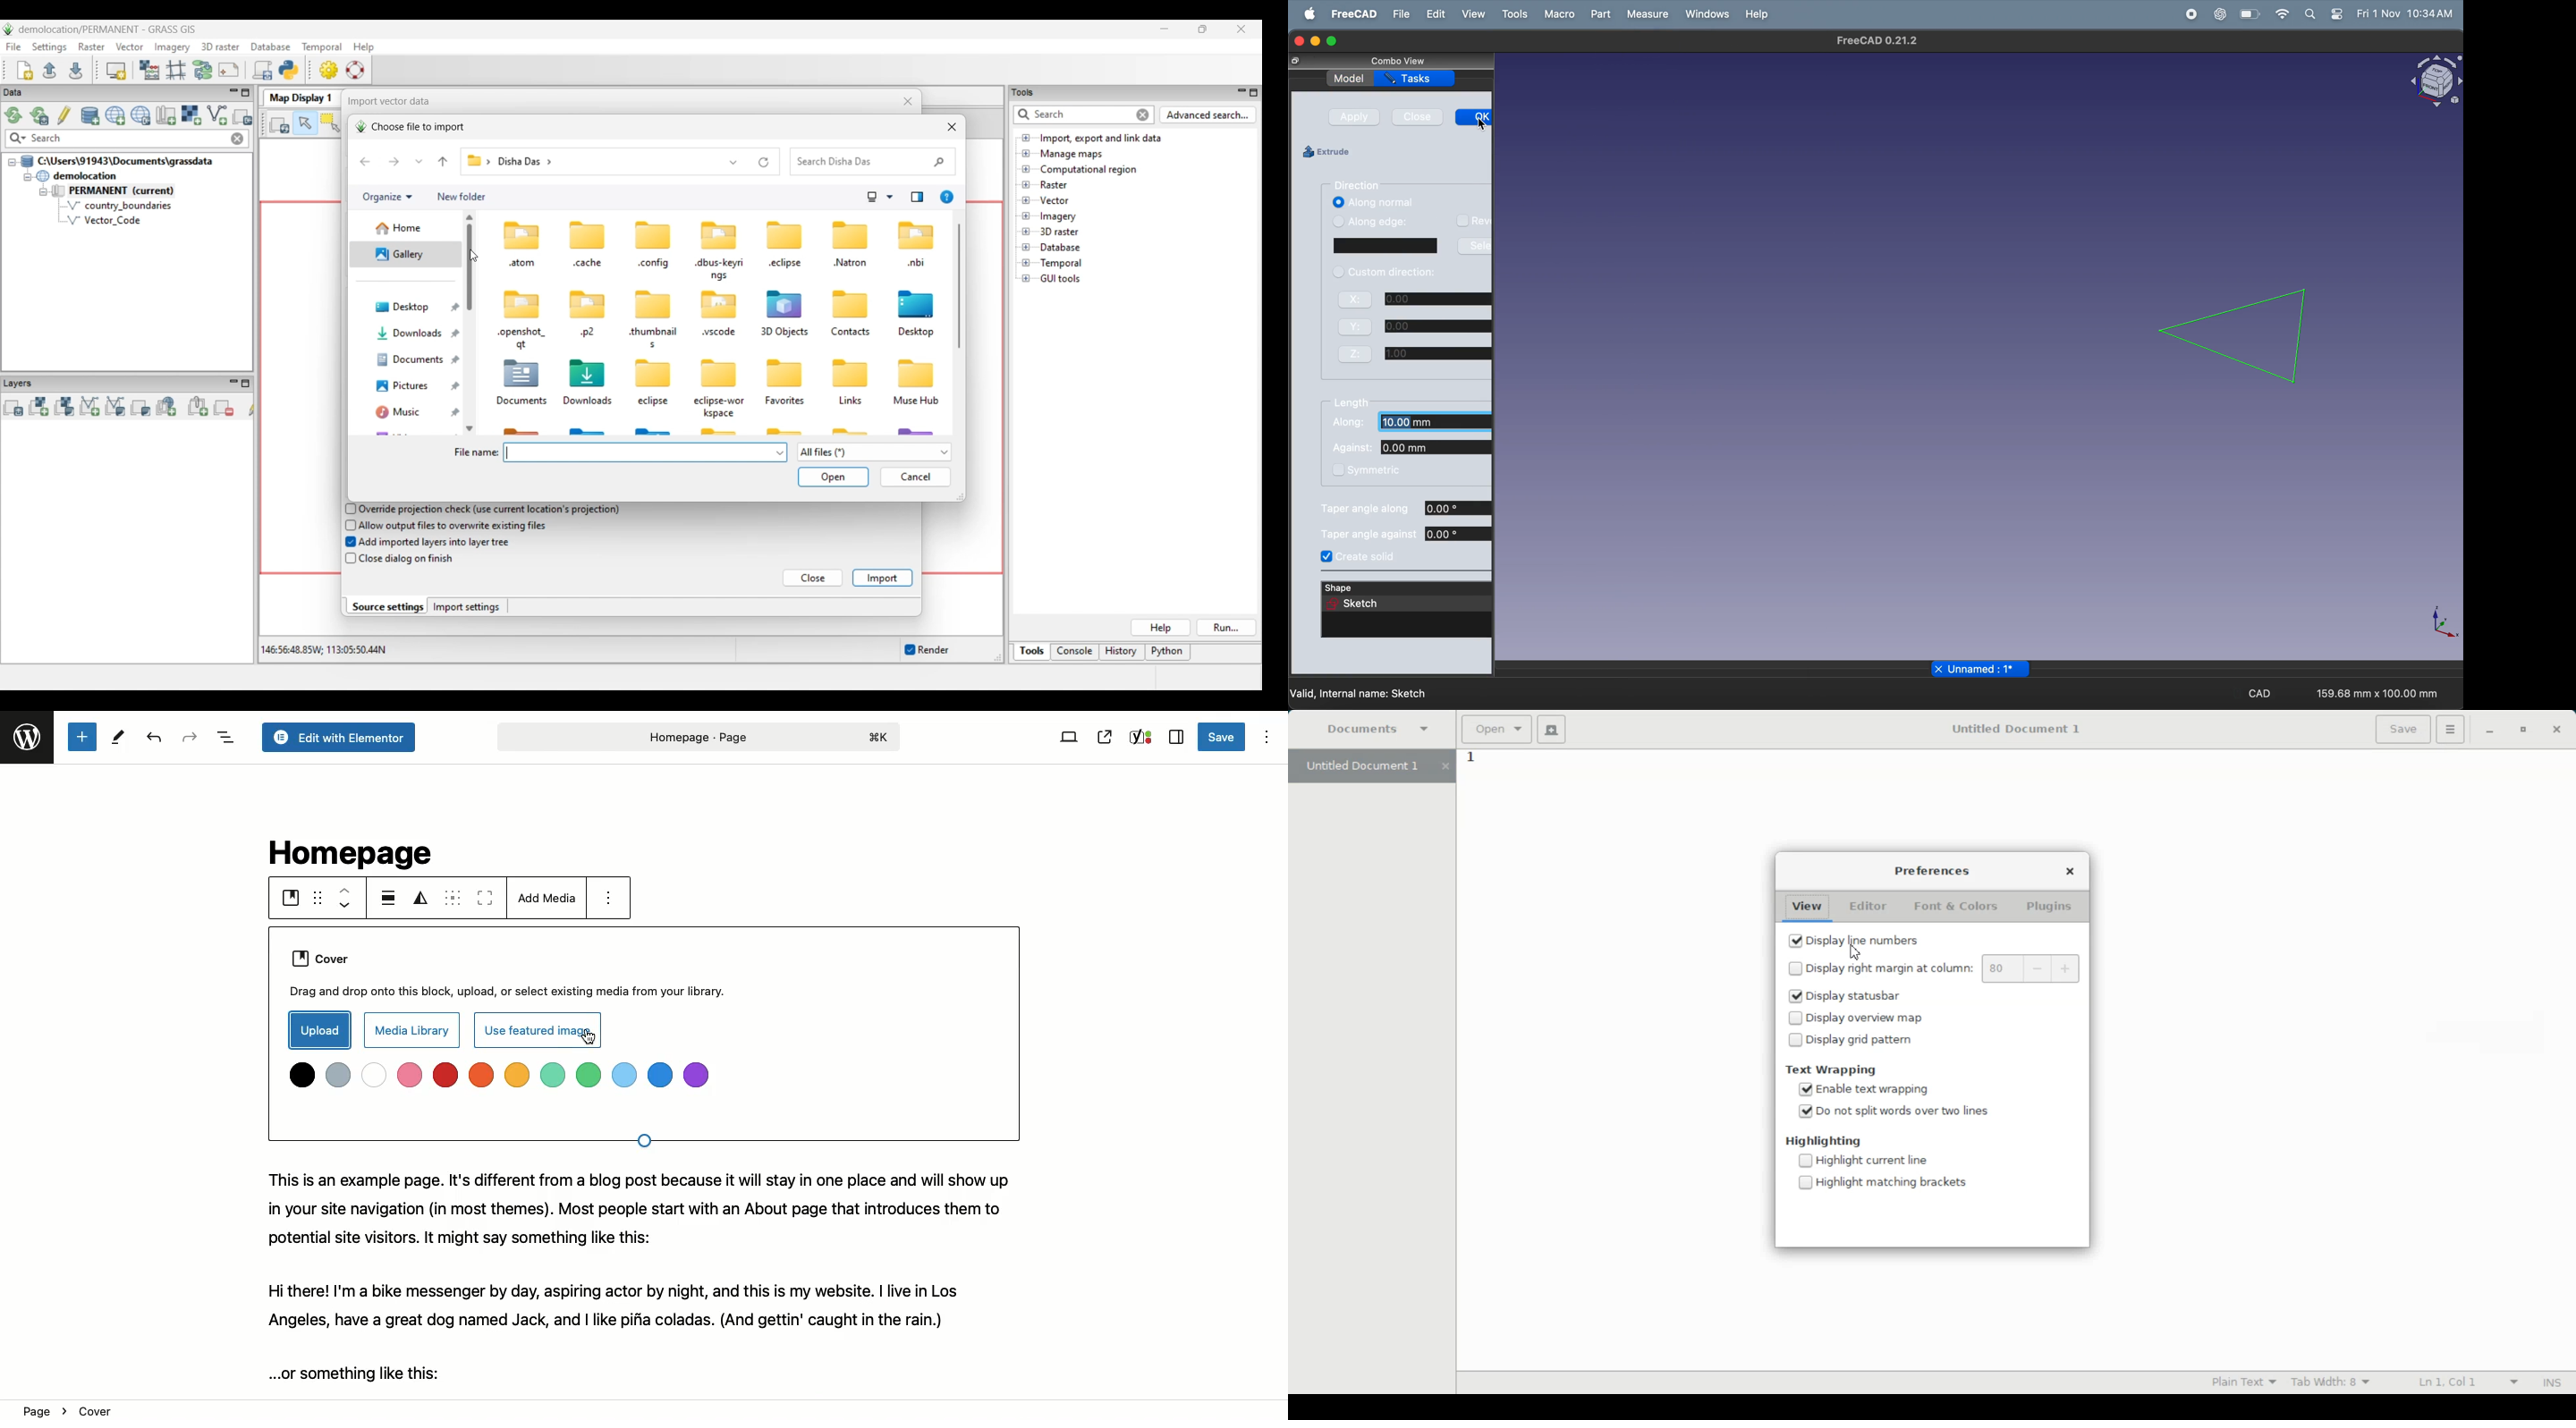  I want to click on battery, so click(2253, 14).